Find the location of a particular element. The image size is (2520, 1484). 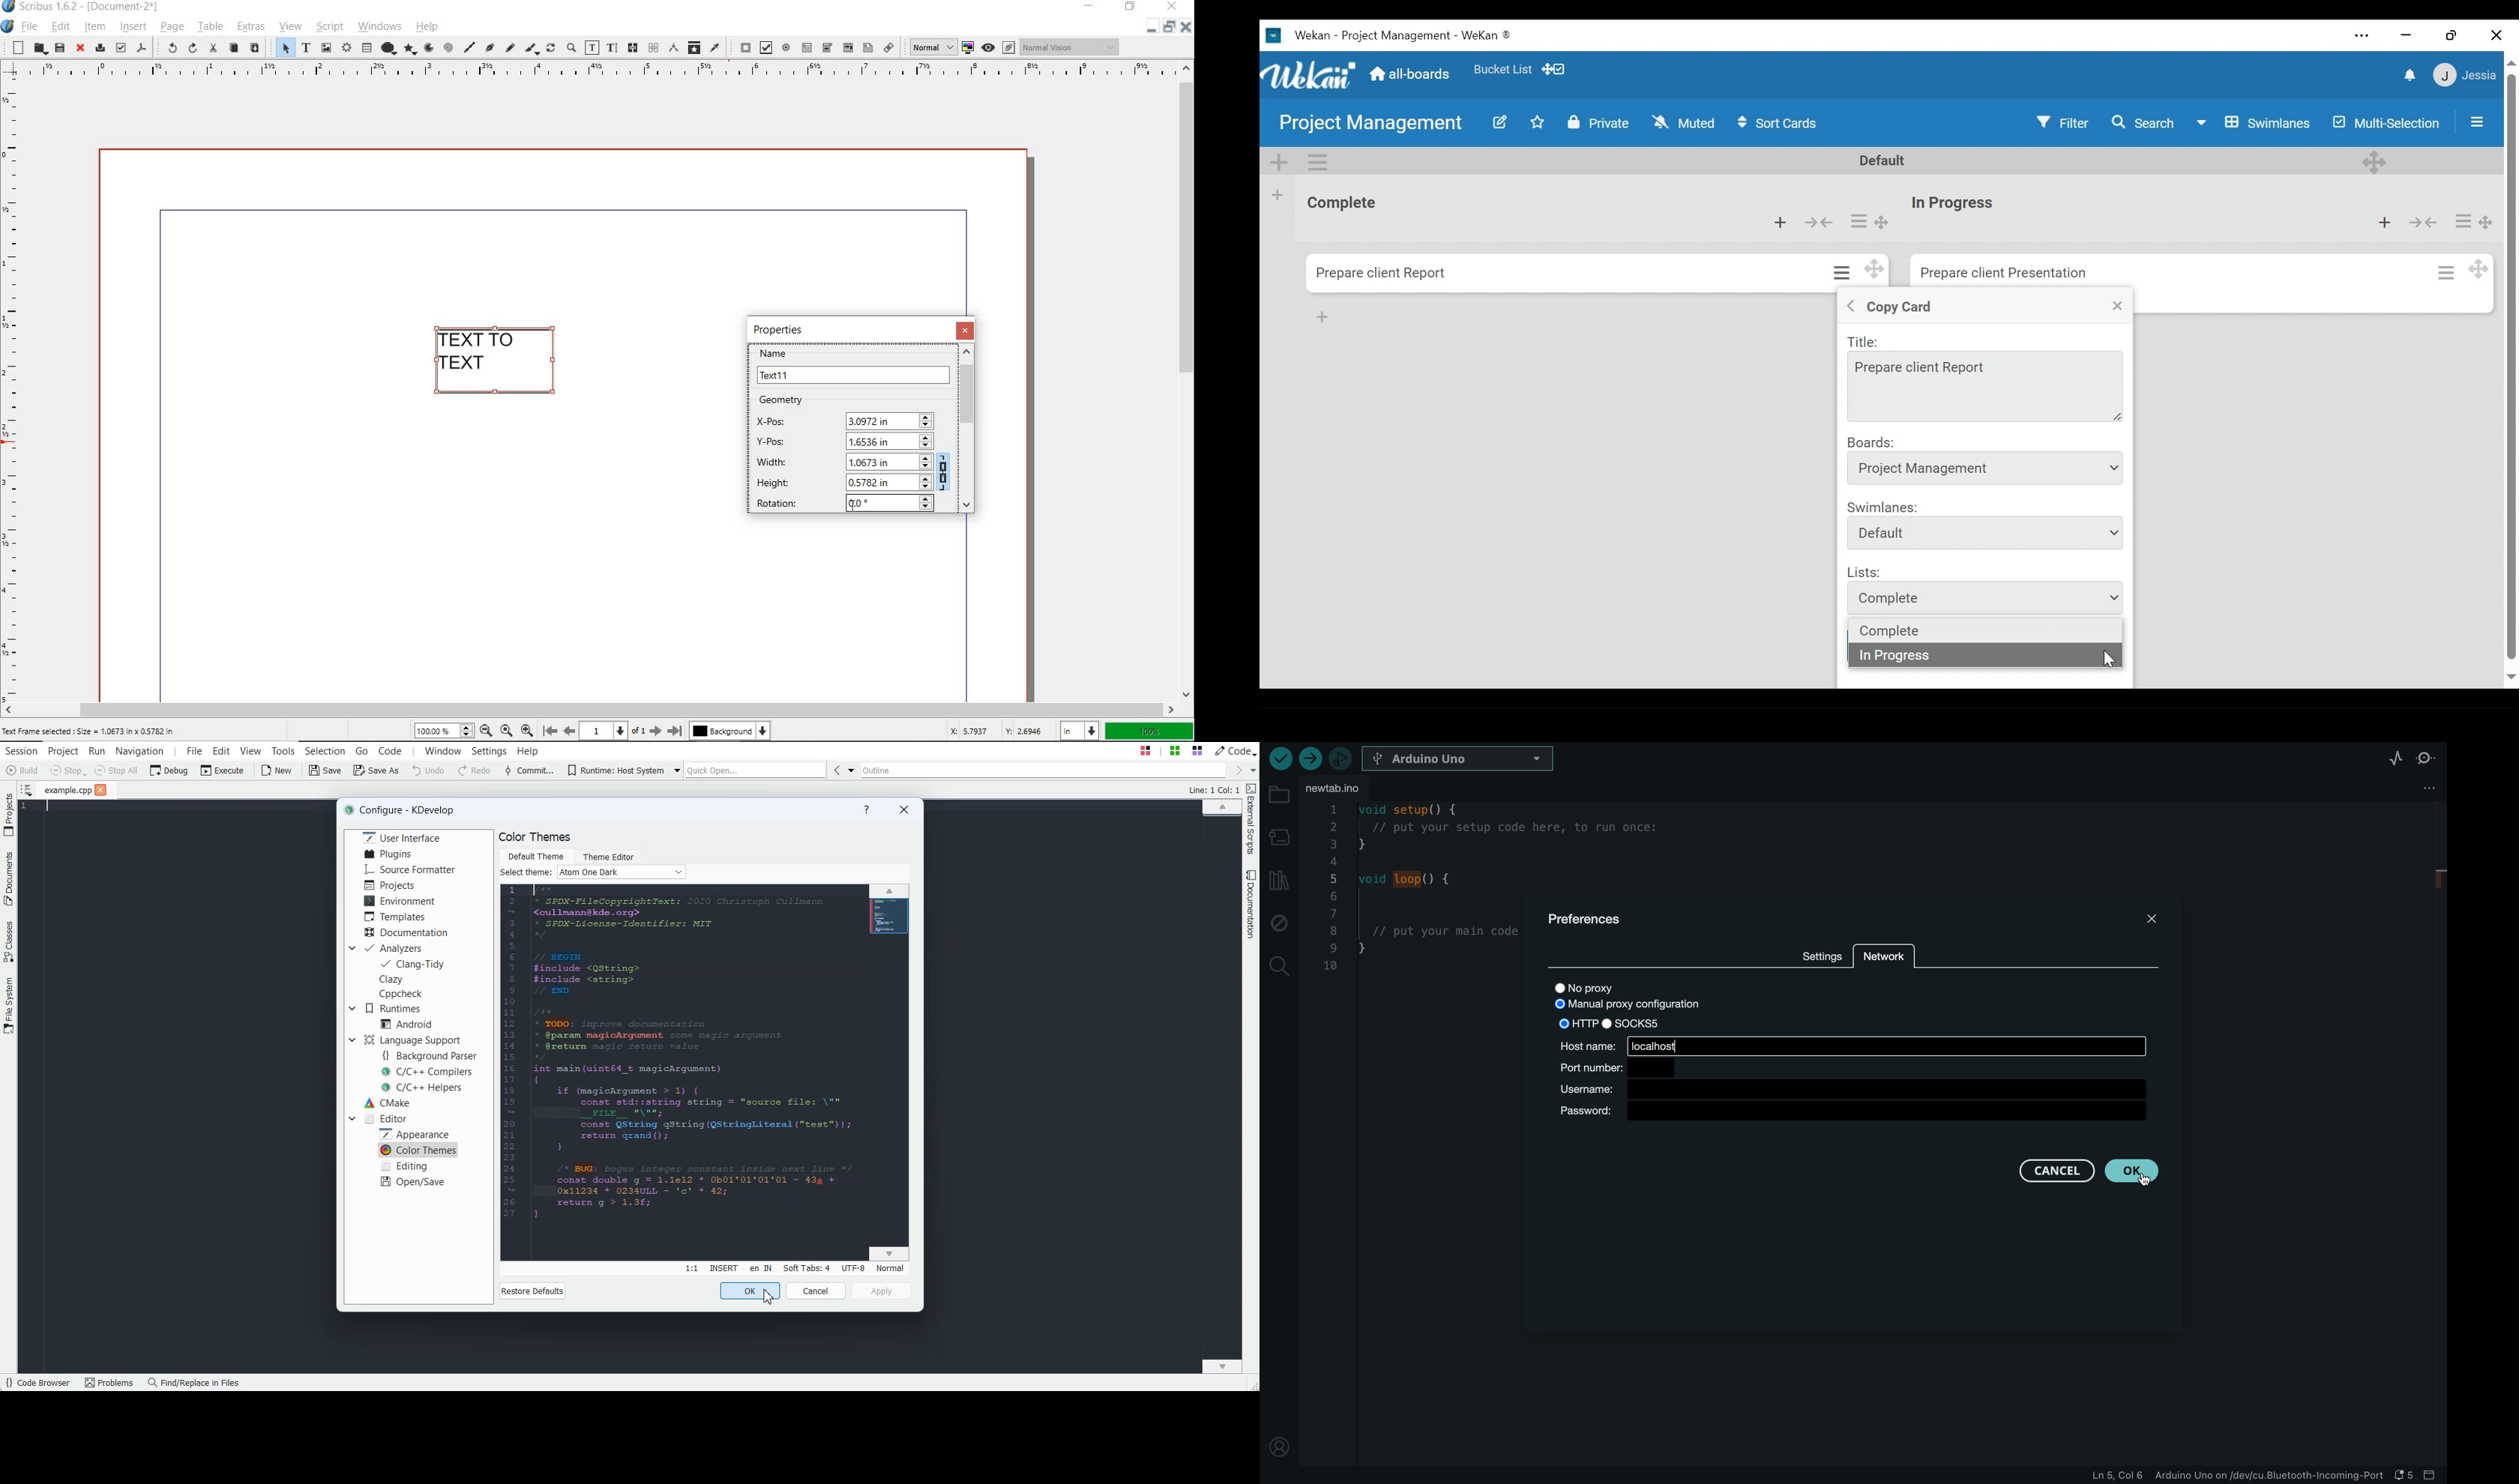

print is located at coordinates (99, 48).